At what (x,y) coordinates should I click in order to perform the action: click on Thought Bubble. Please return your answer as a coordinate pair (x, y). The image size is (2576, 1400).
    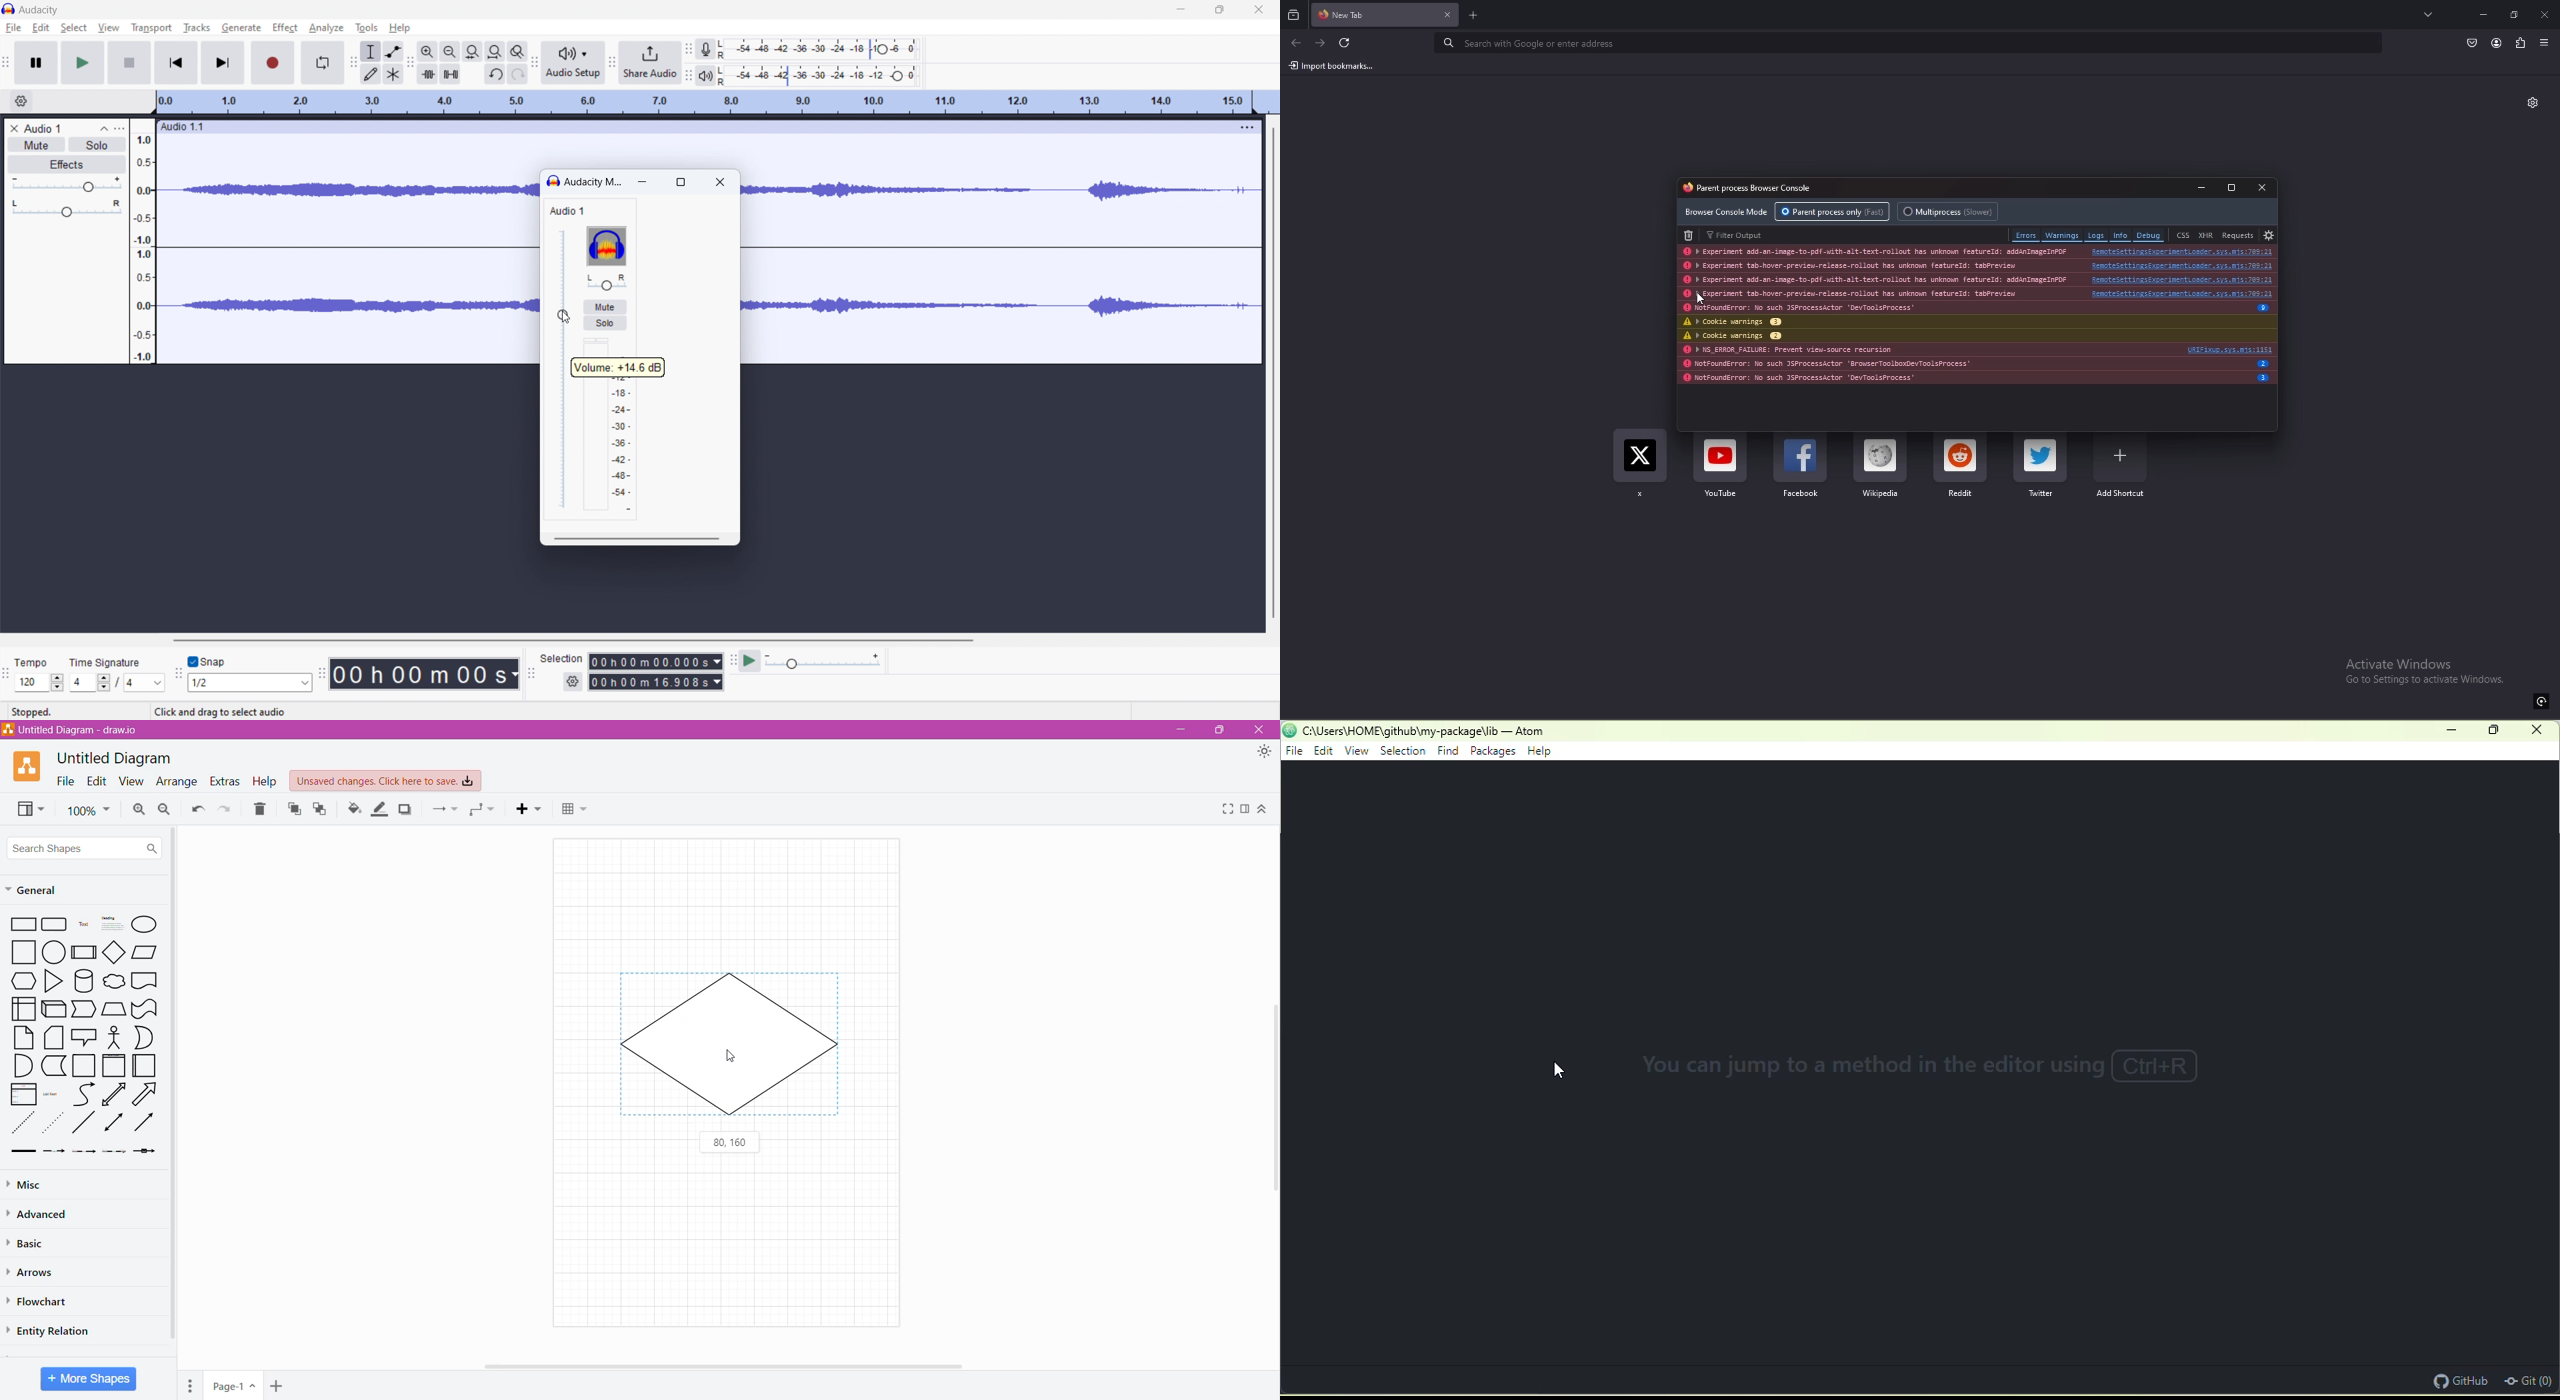
    Looking at the image, I should click on (113, 983).